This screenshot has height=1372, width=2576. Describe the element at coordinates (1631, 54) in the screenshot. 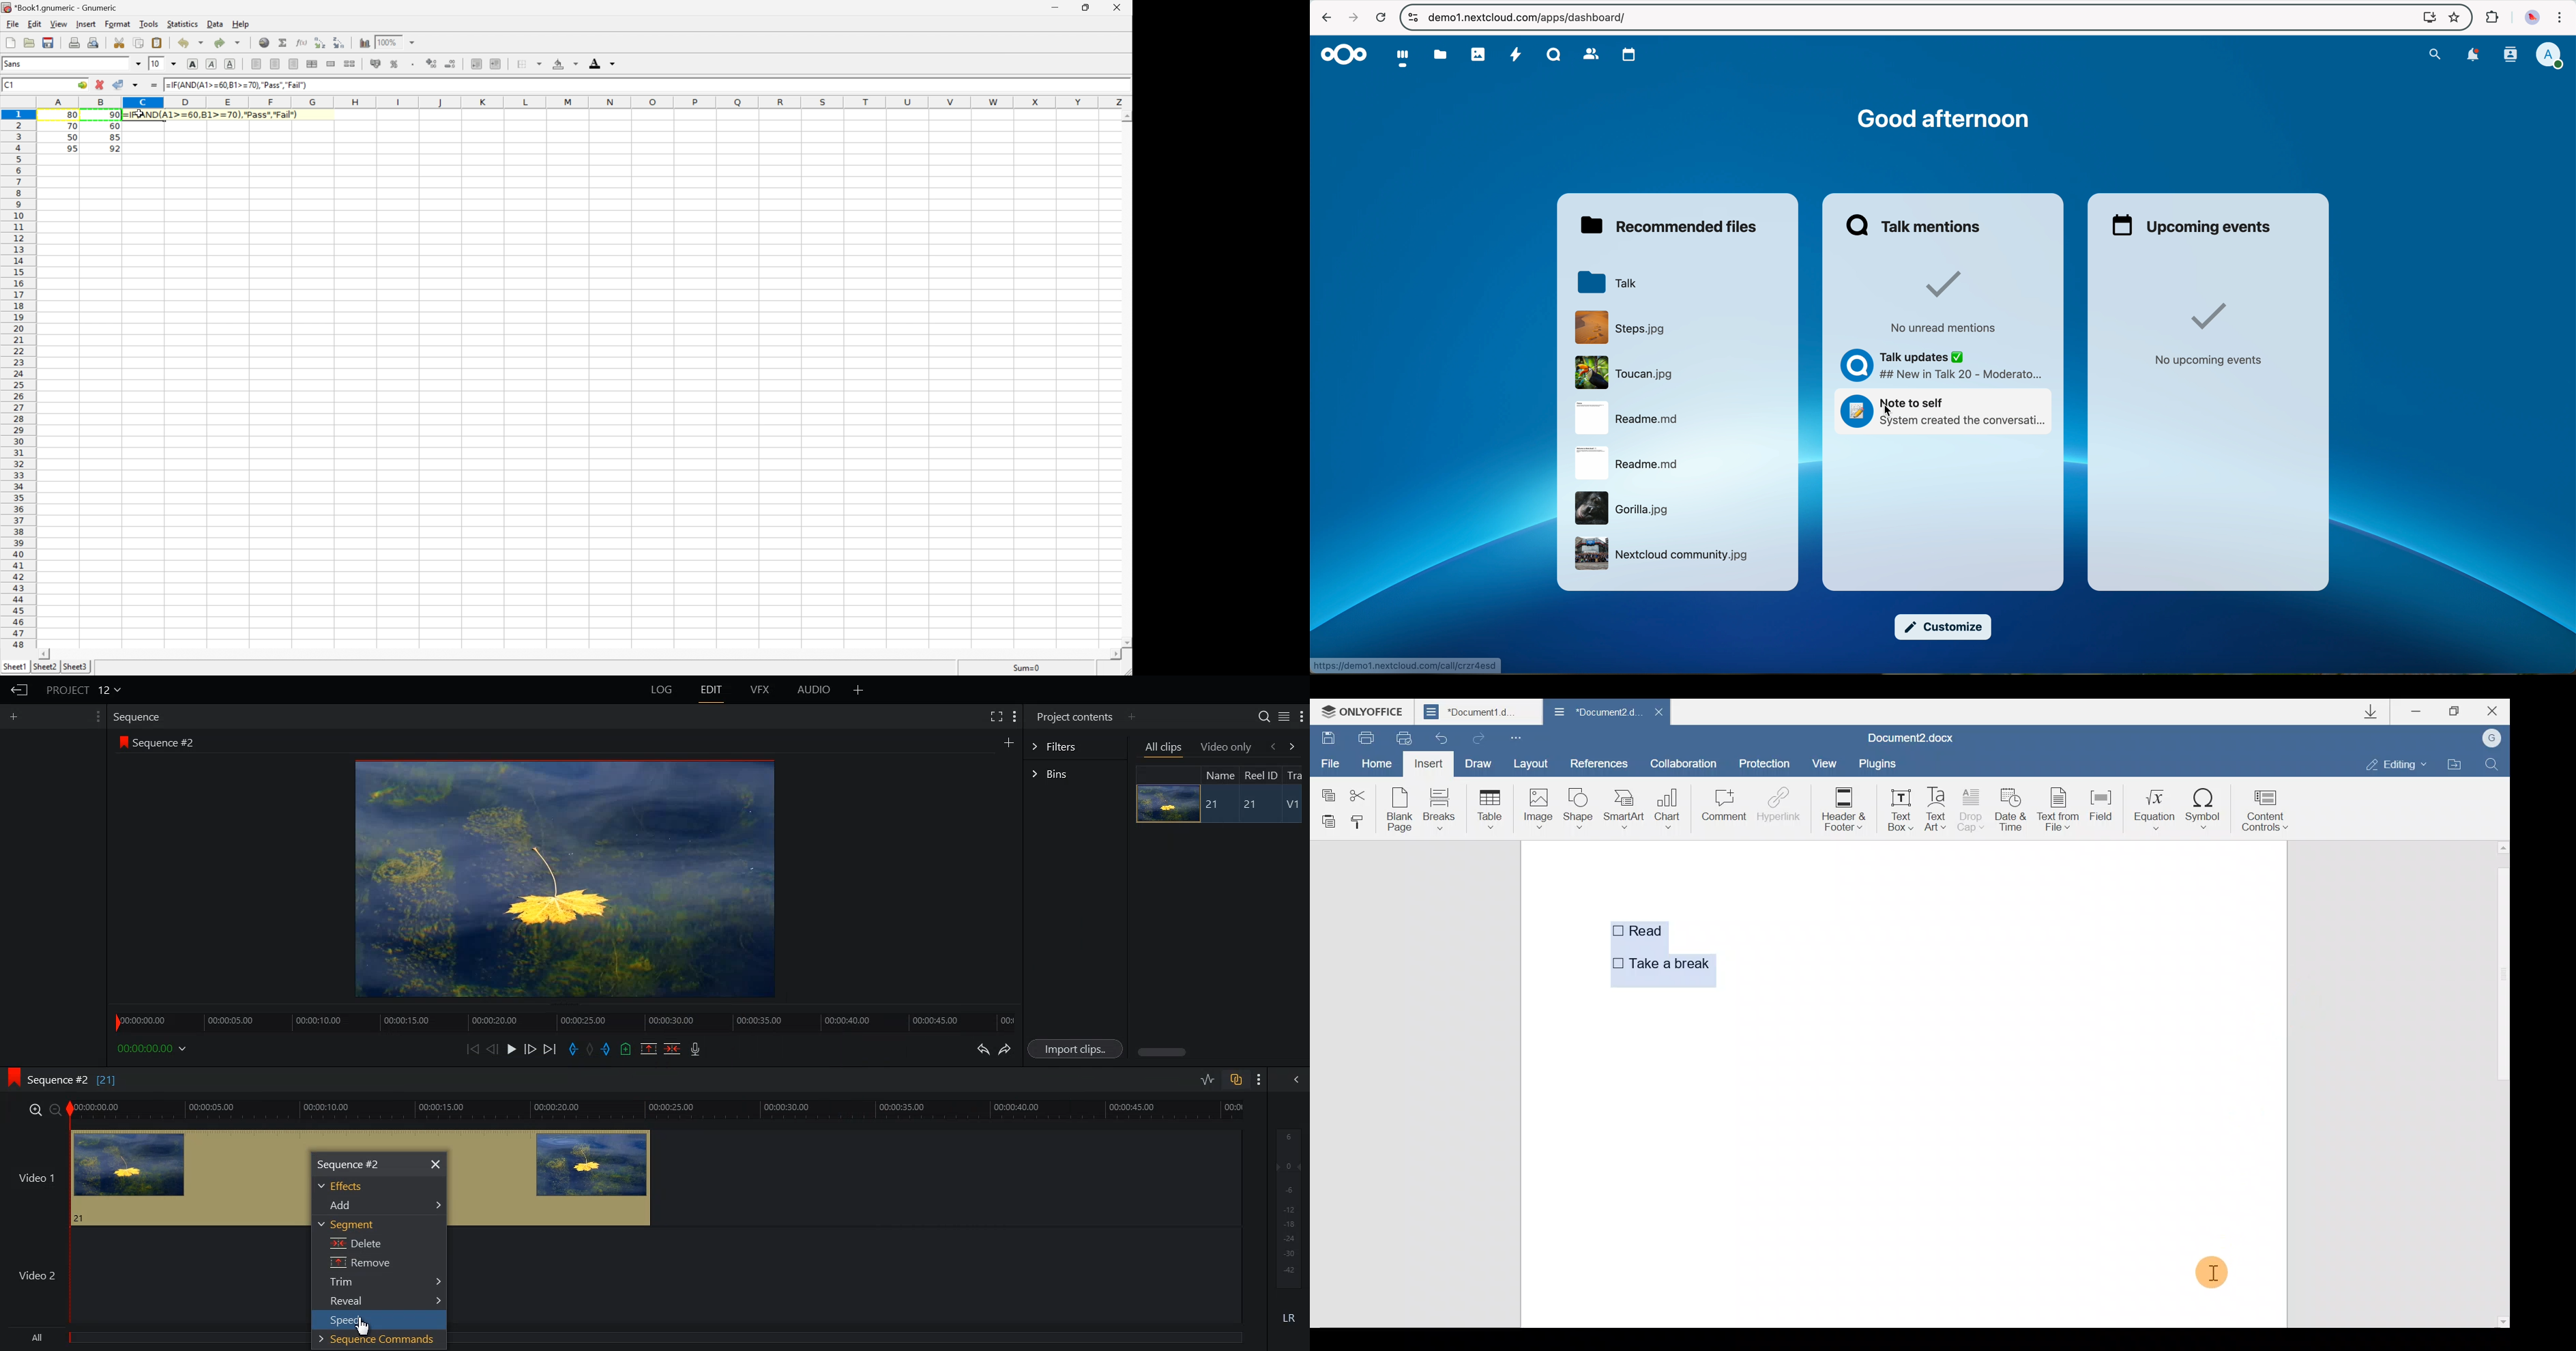

I see `calendar` at that location.